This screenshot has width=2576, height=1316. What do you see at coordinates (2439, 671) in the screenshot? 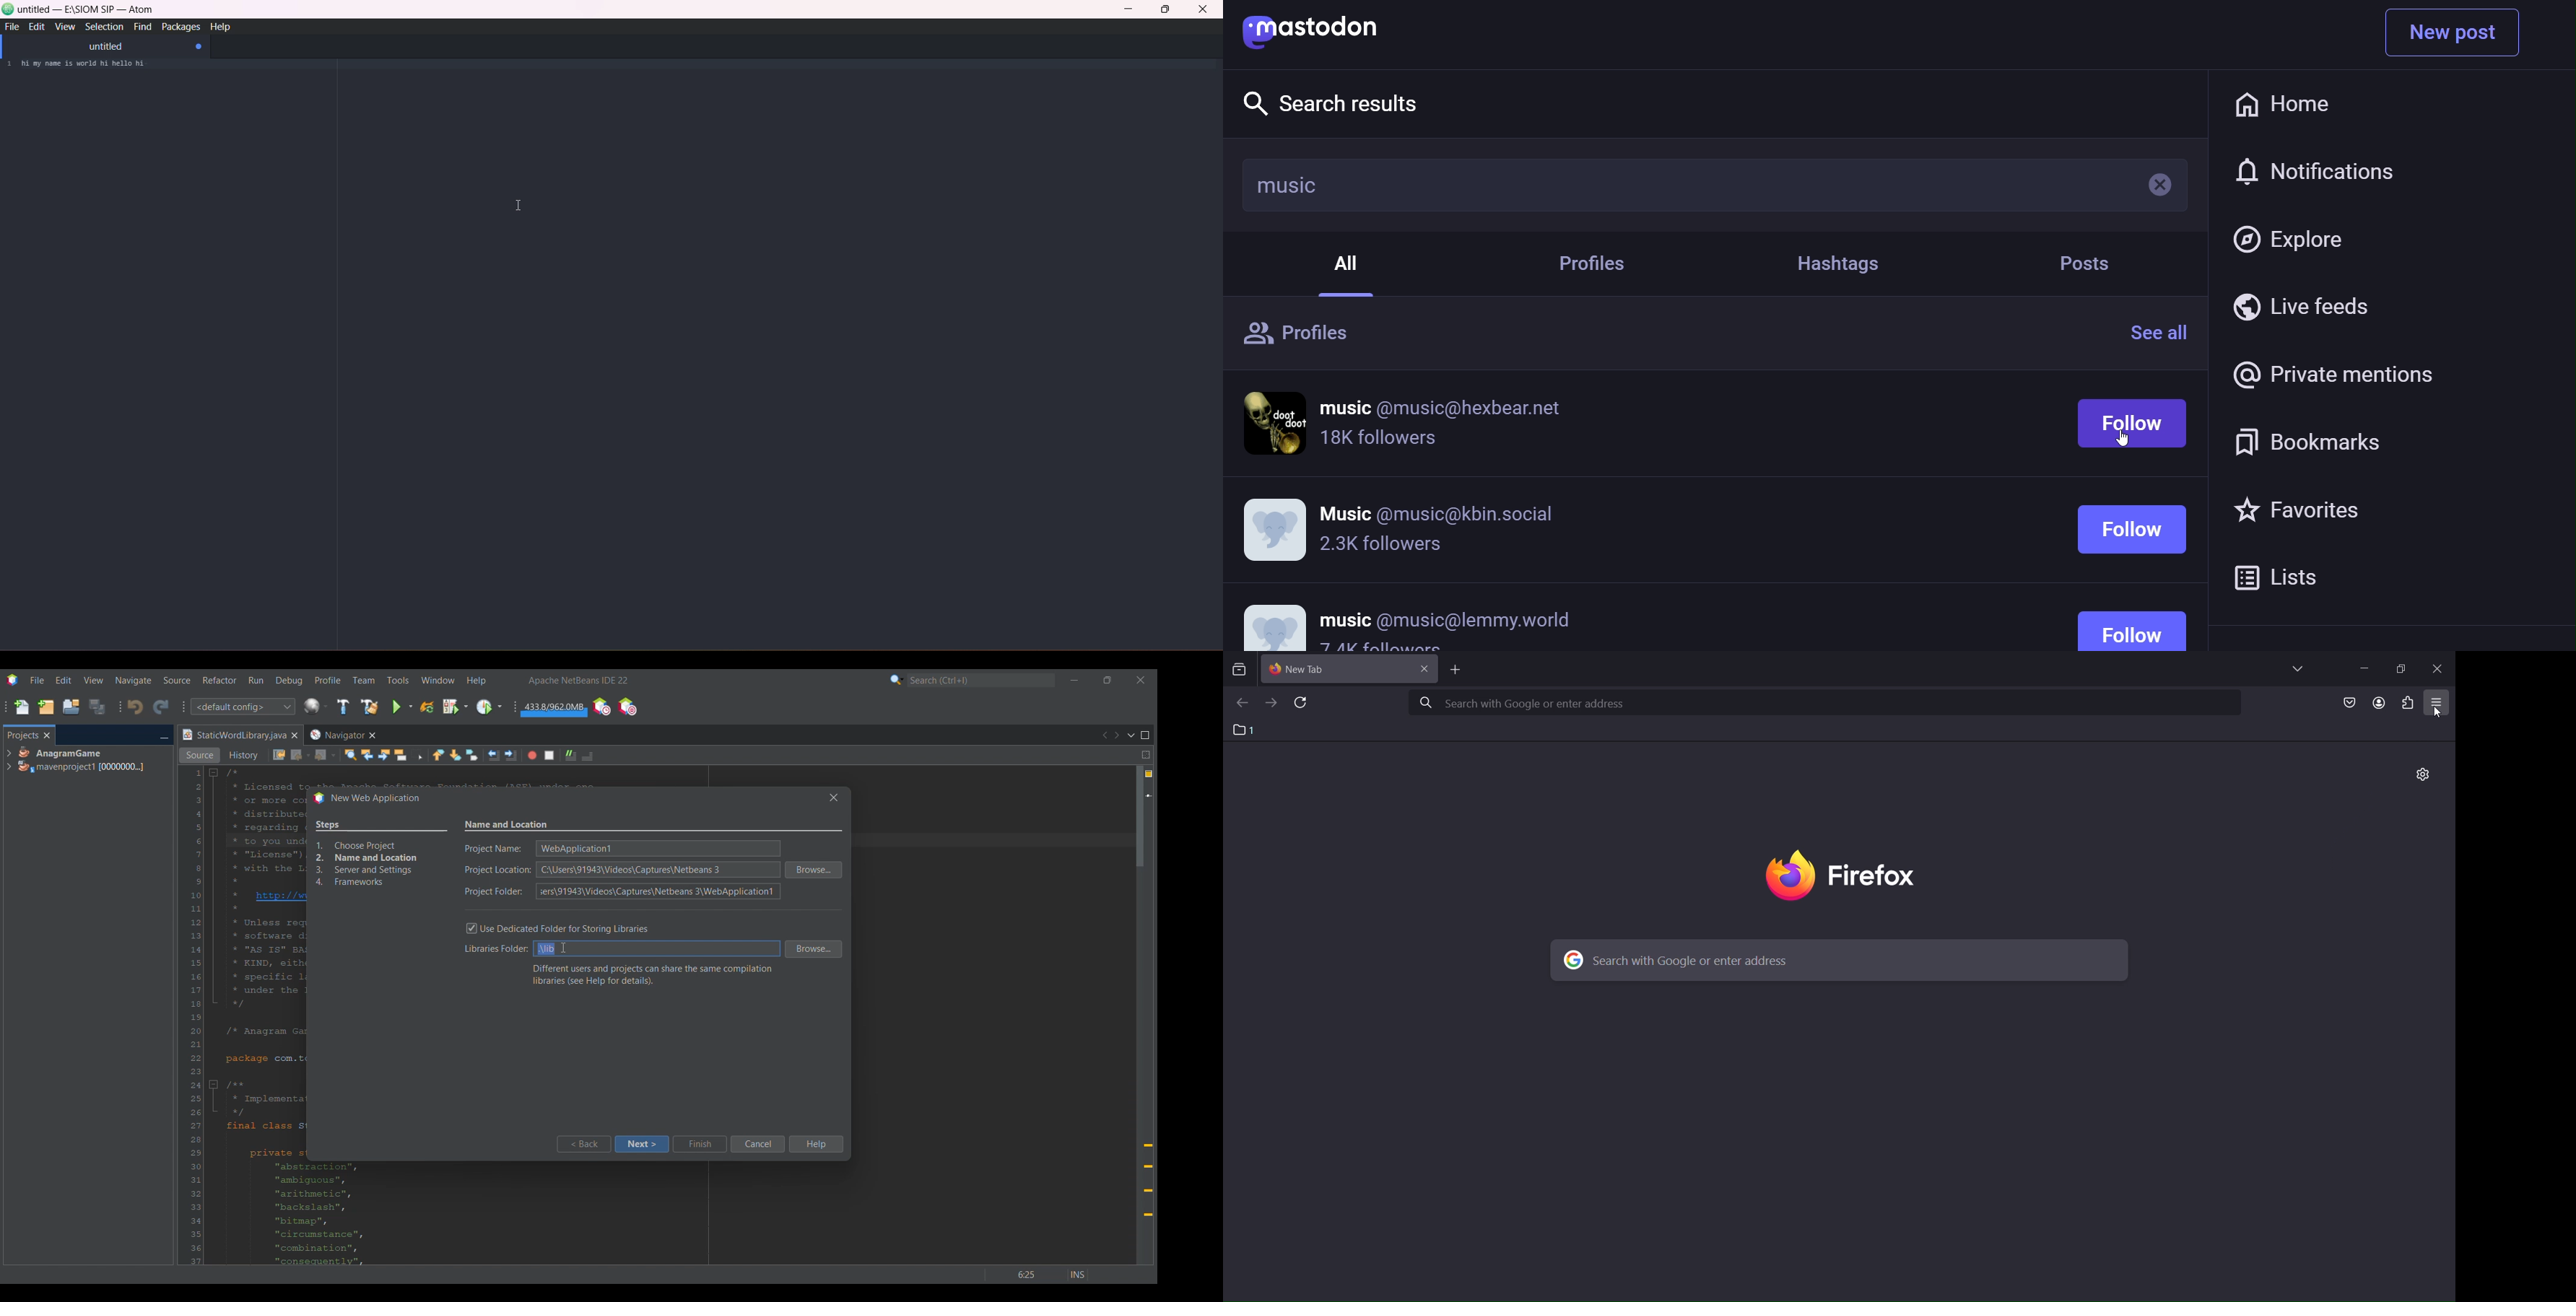
I see `close` at bounding box center [2439, 671].